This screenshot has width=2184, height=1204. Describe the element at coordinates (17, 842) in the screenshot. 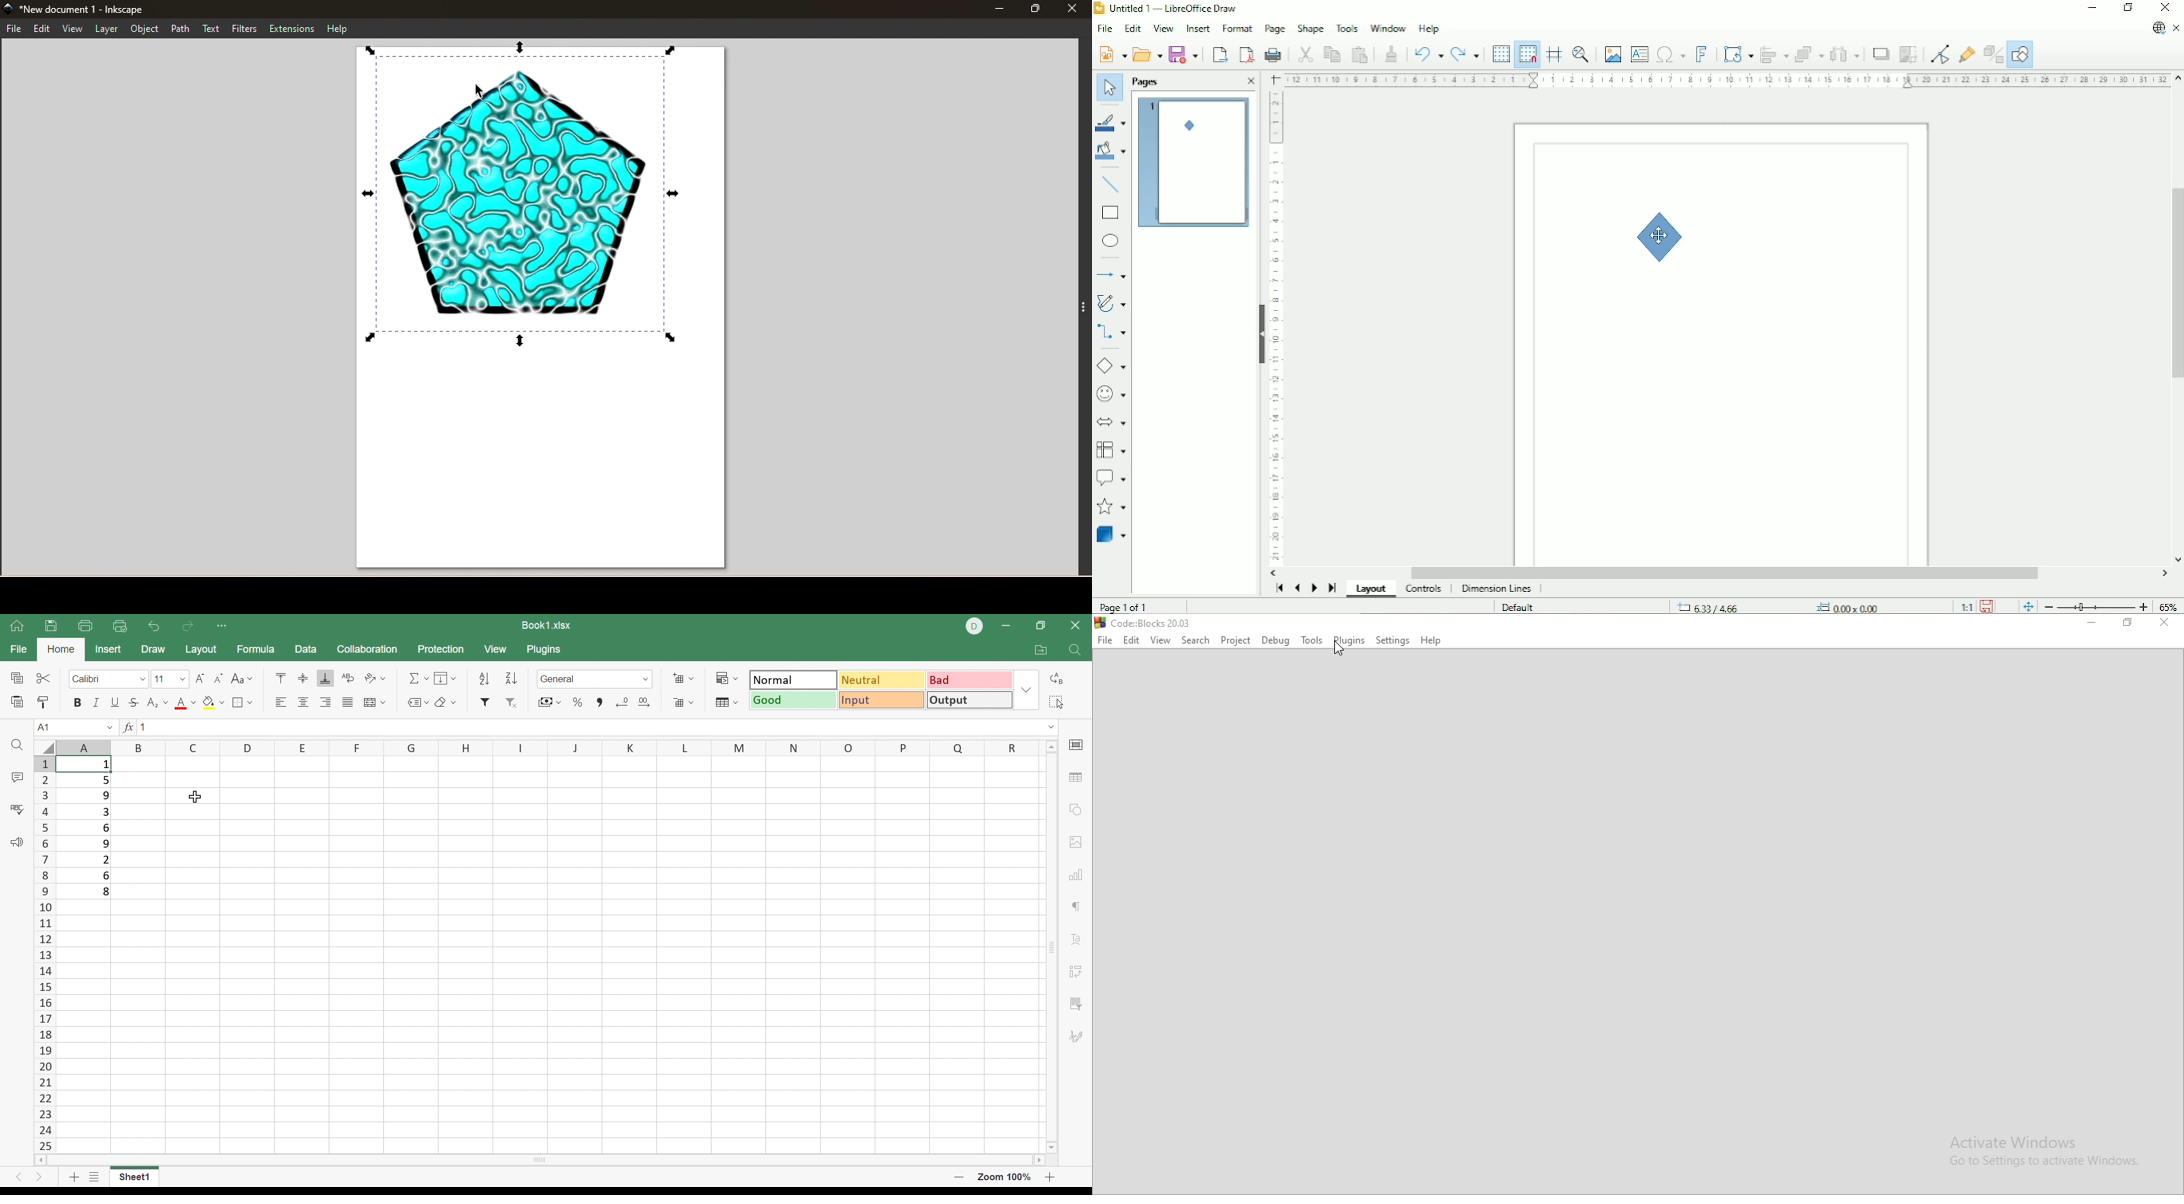

I see `Feedback & Support` at that location.